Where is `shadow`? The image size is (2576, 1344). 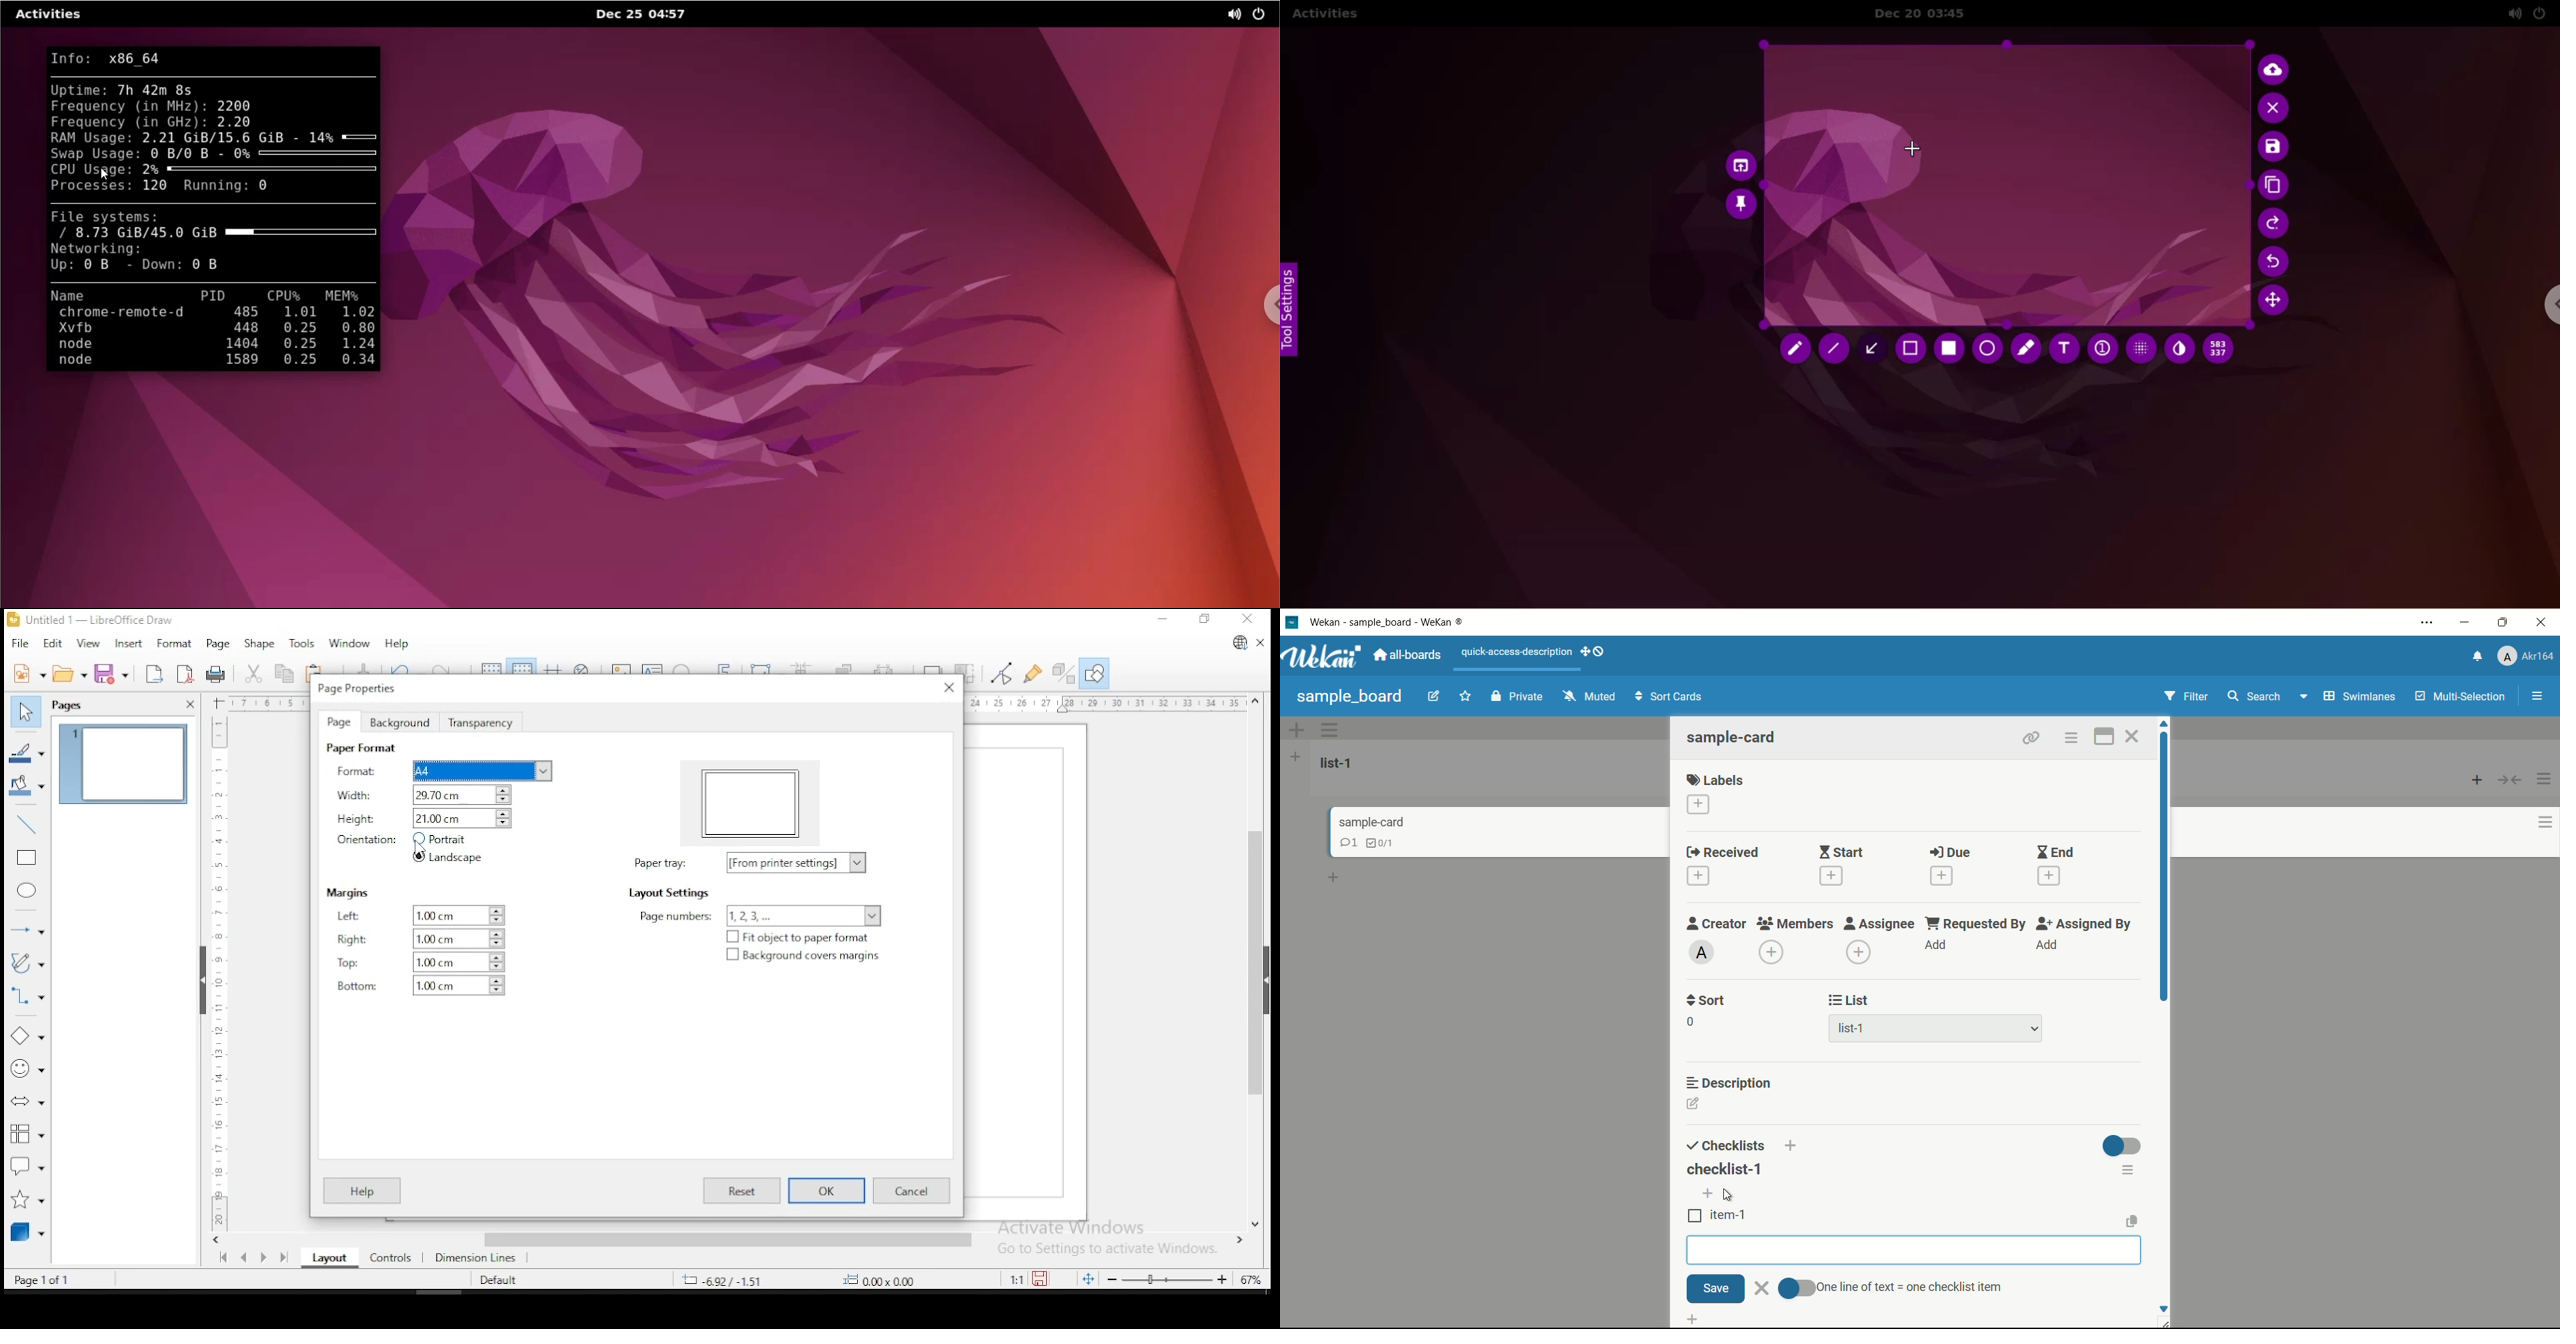
shadow is located at coordinates (933, 666).